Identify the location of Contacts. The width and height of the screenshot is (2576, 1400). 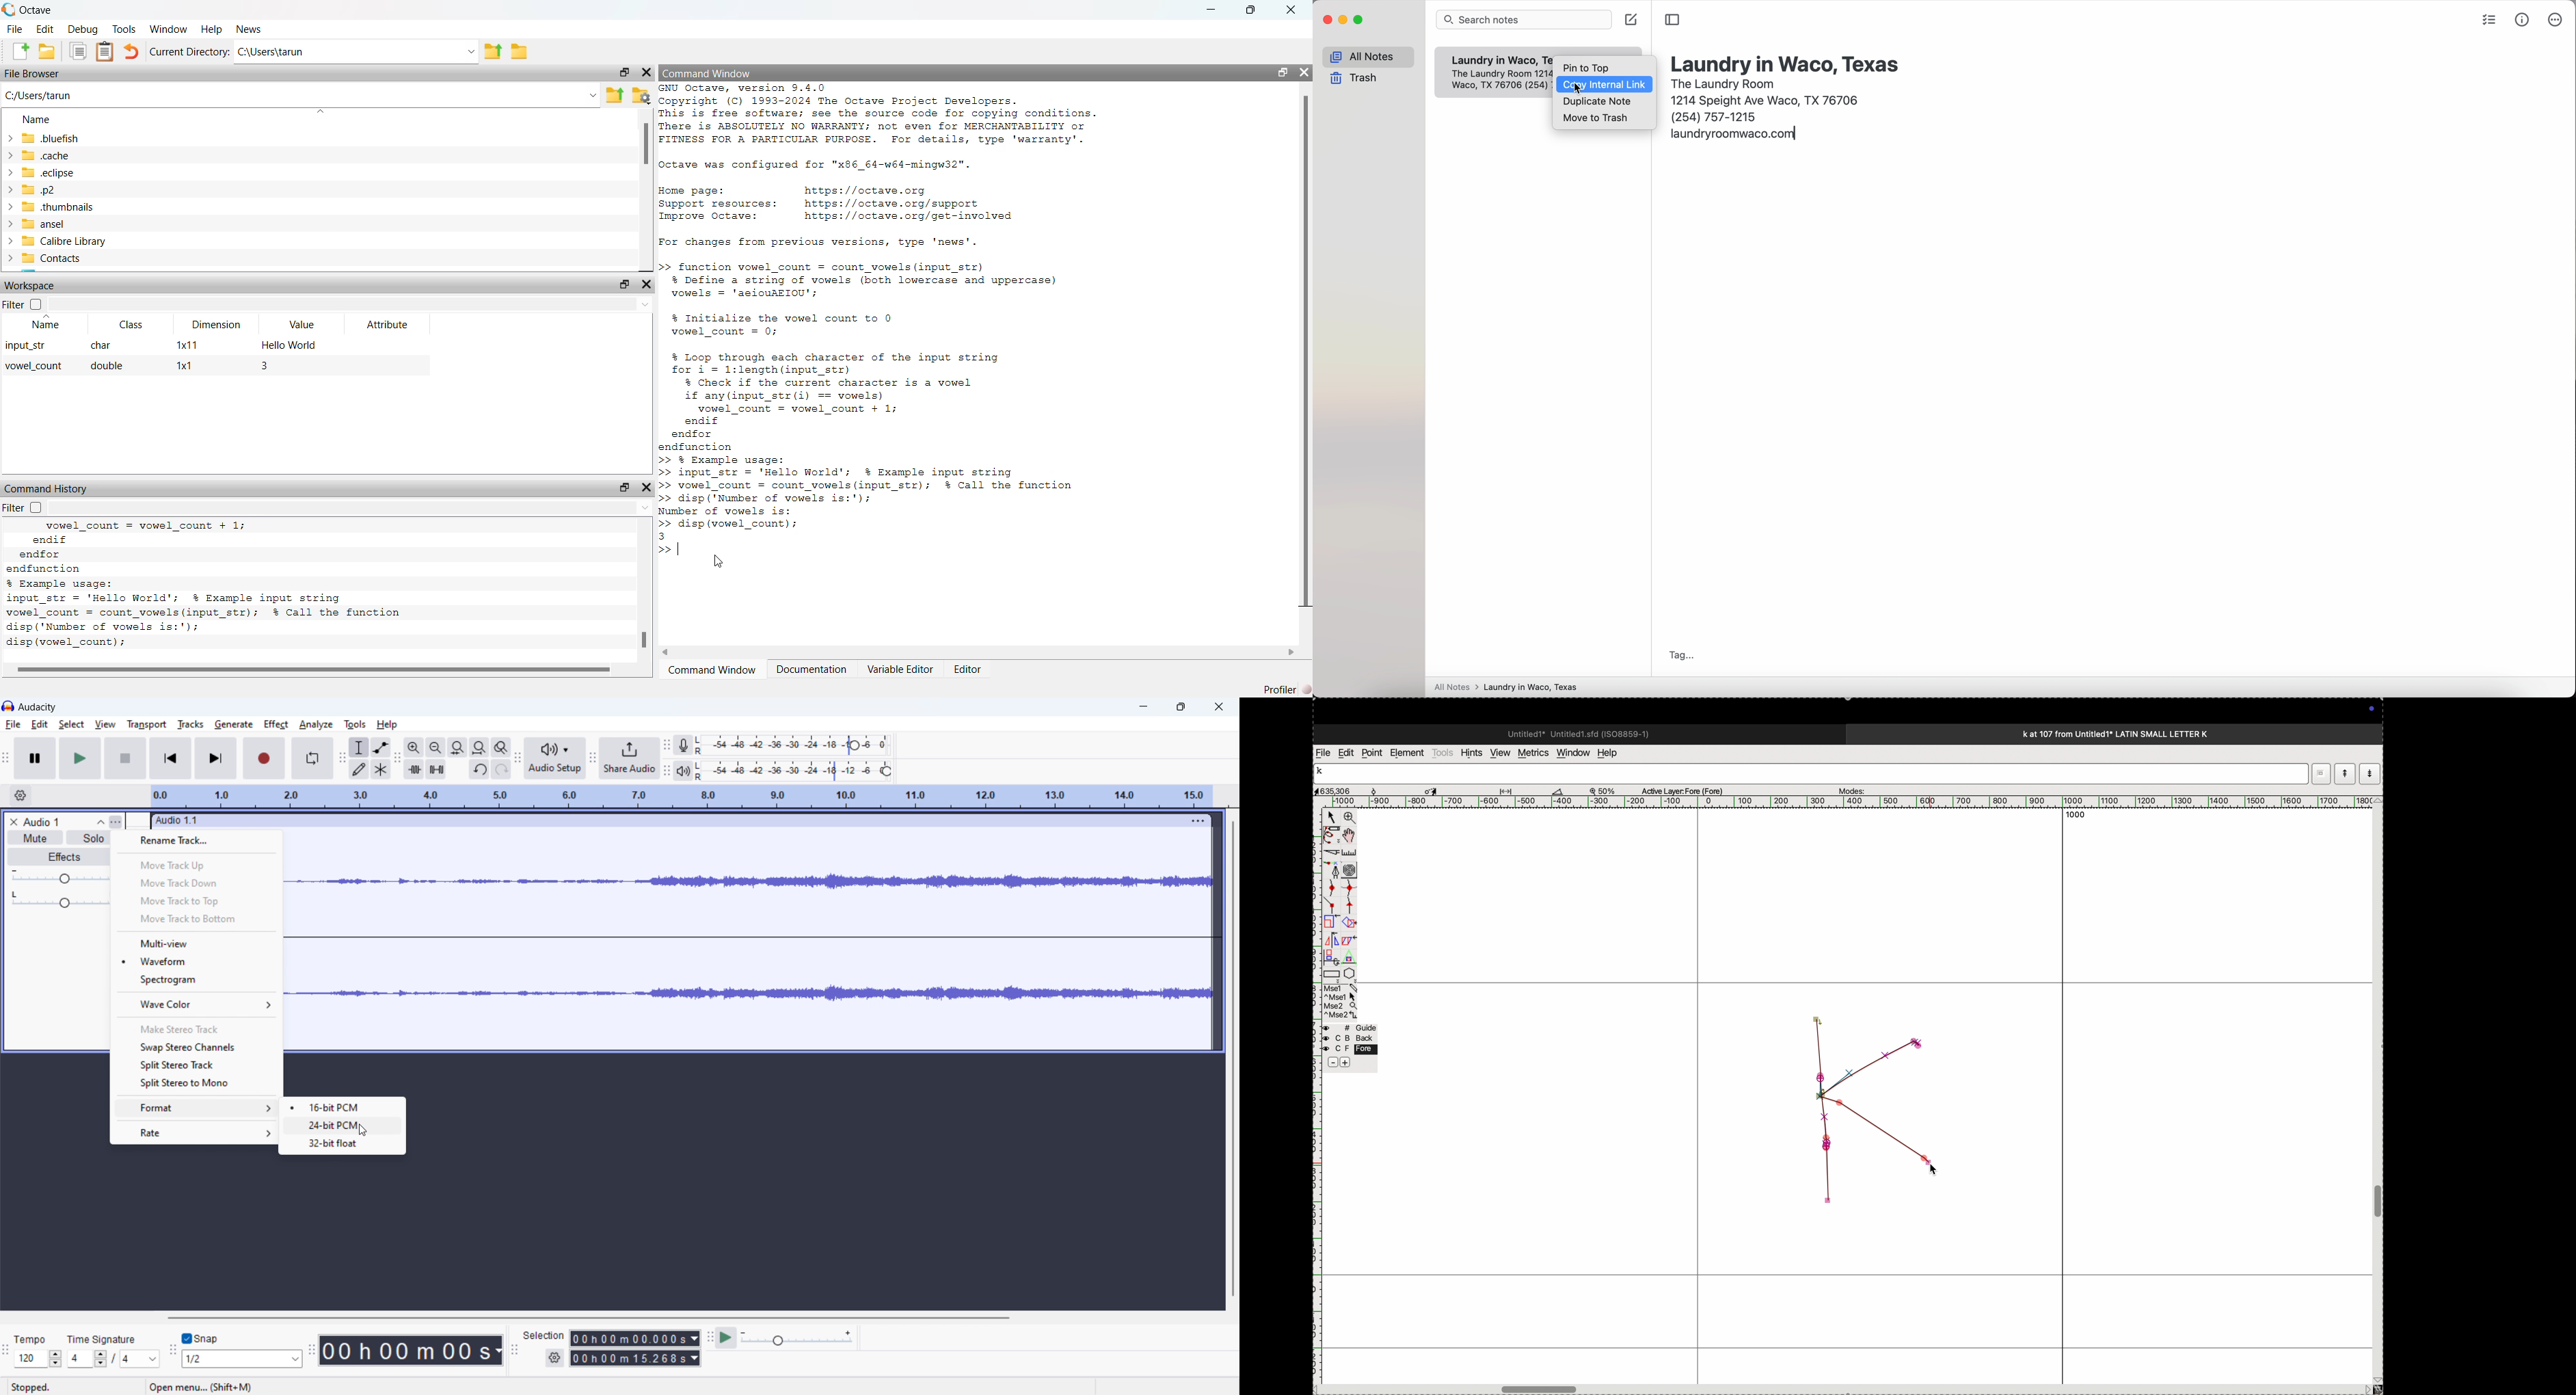
(54, 259).